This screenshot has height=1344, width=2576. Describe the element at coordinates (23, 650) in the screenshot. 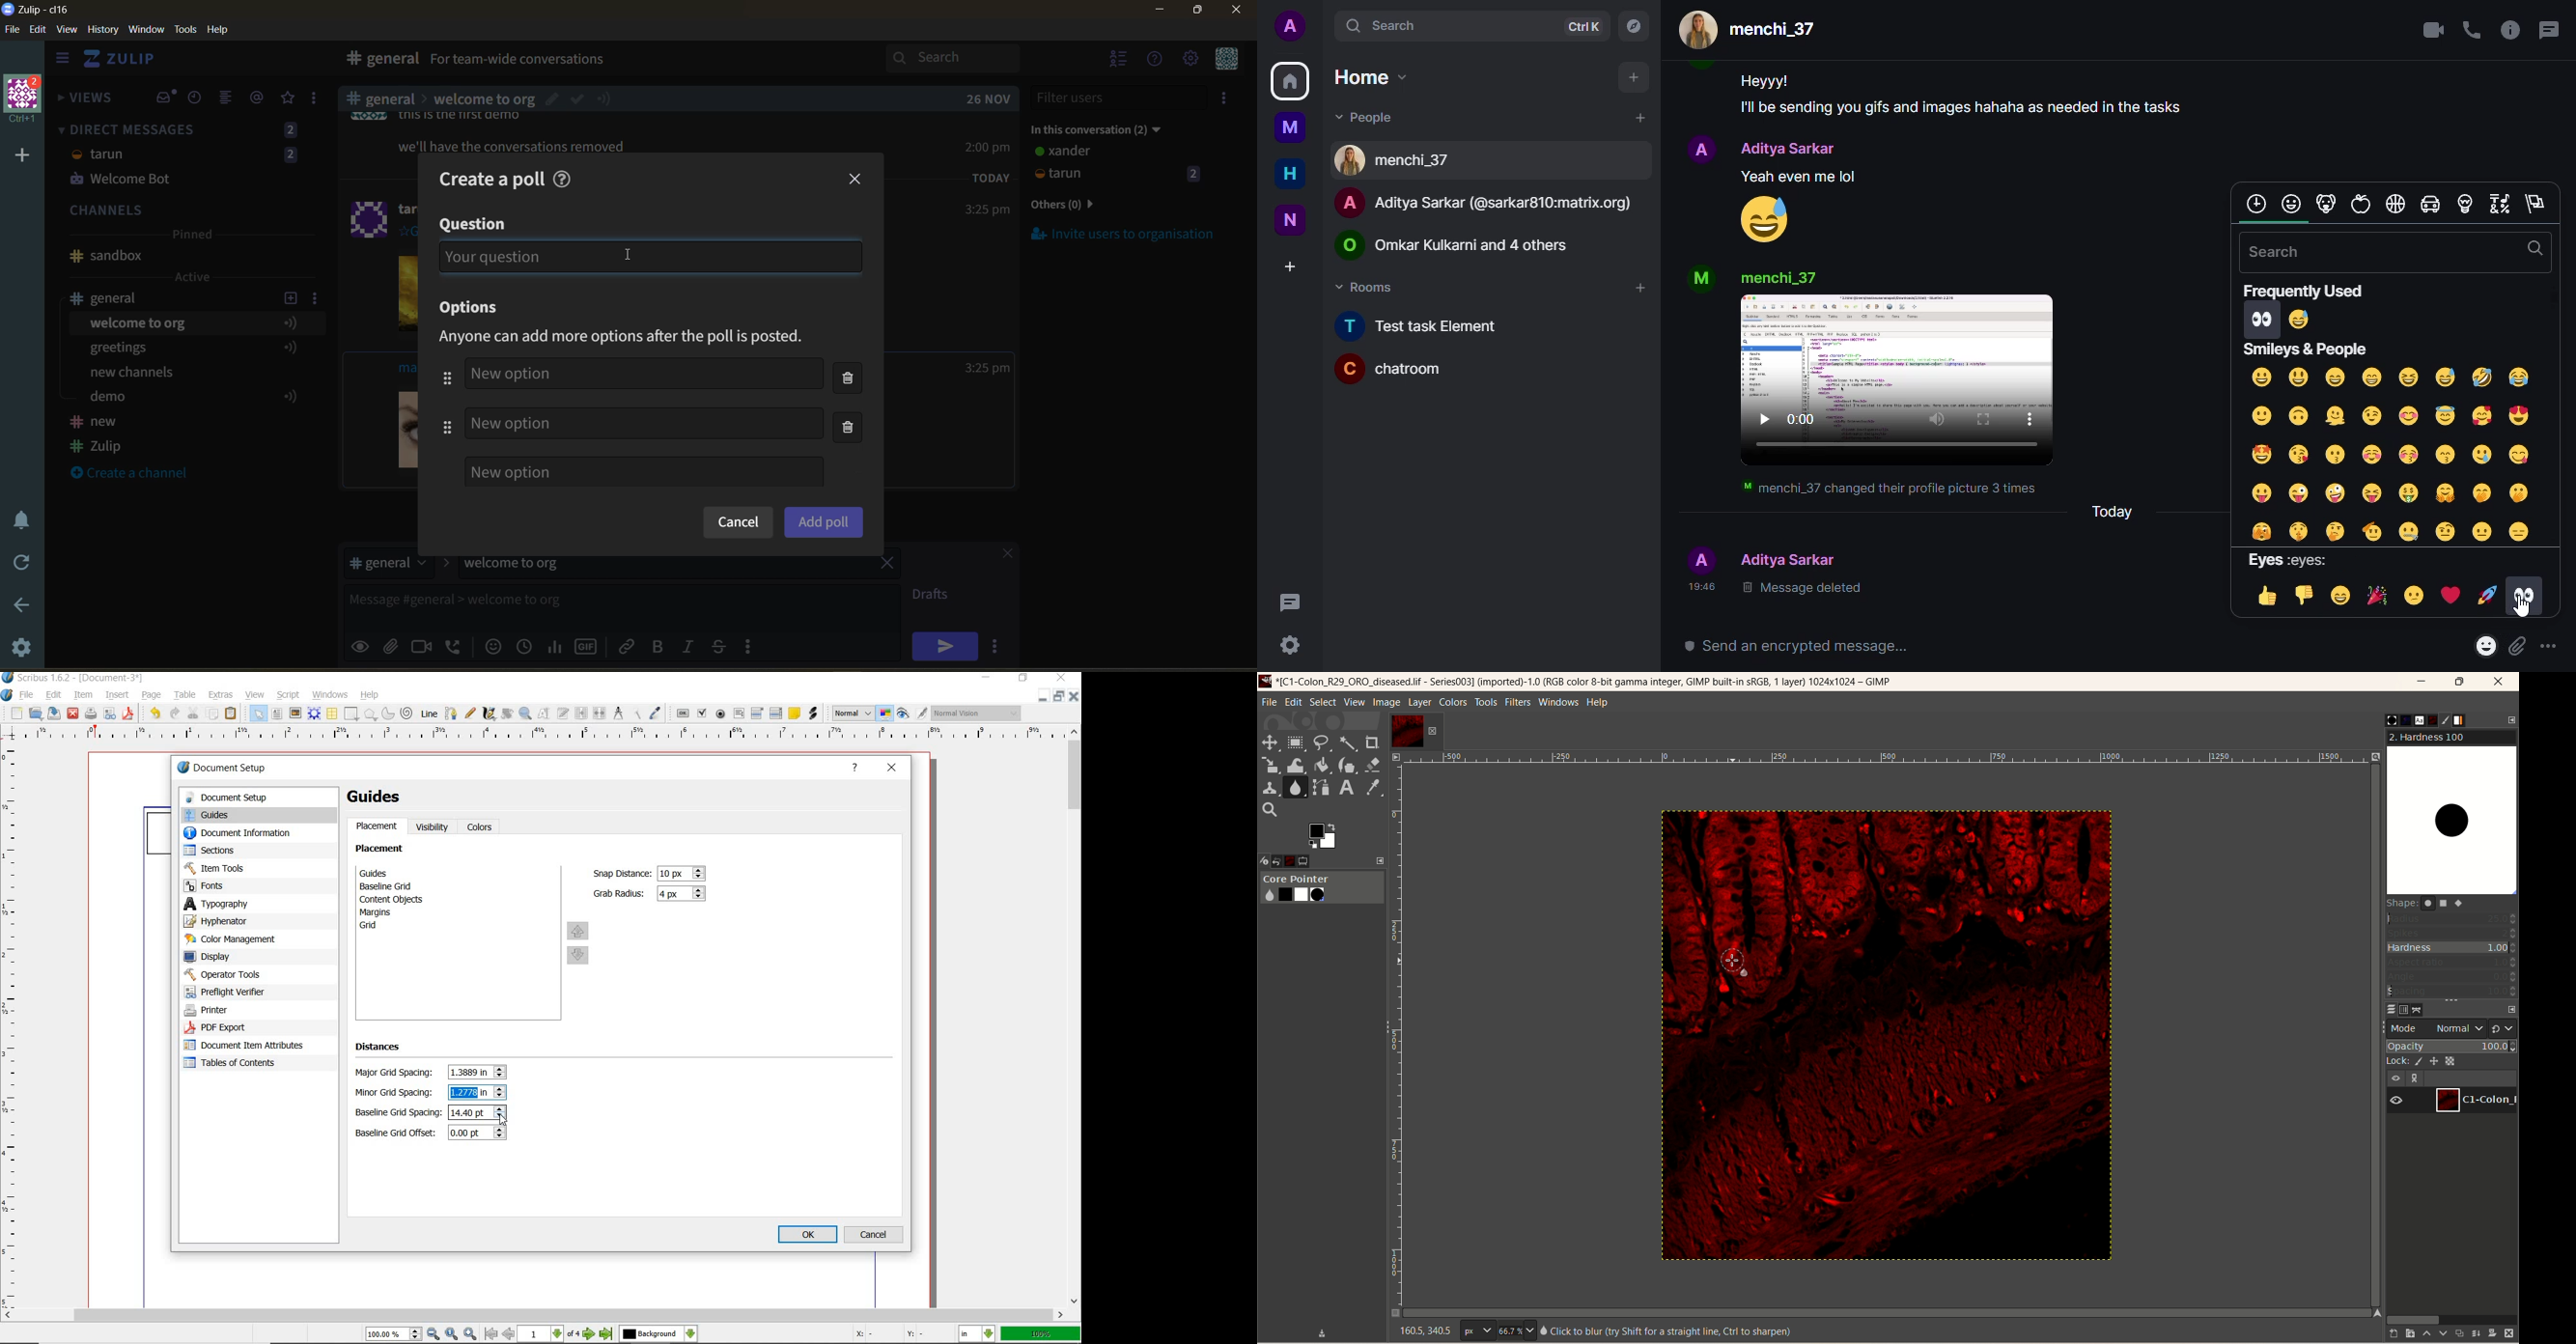

I see `settings` at that location.